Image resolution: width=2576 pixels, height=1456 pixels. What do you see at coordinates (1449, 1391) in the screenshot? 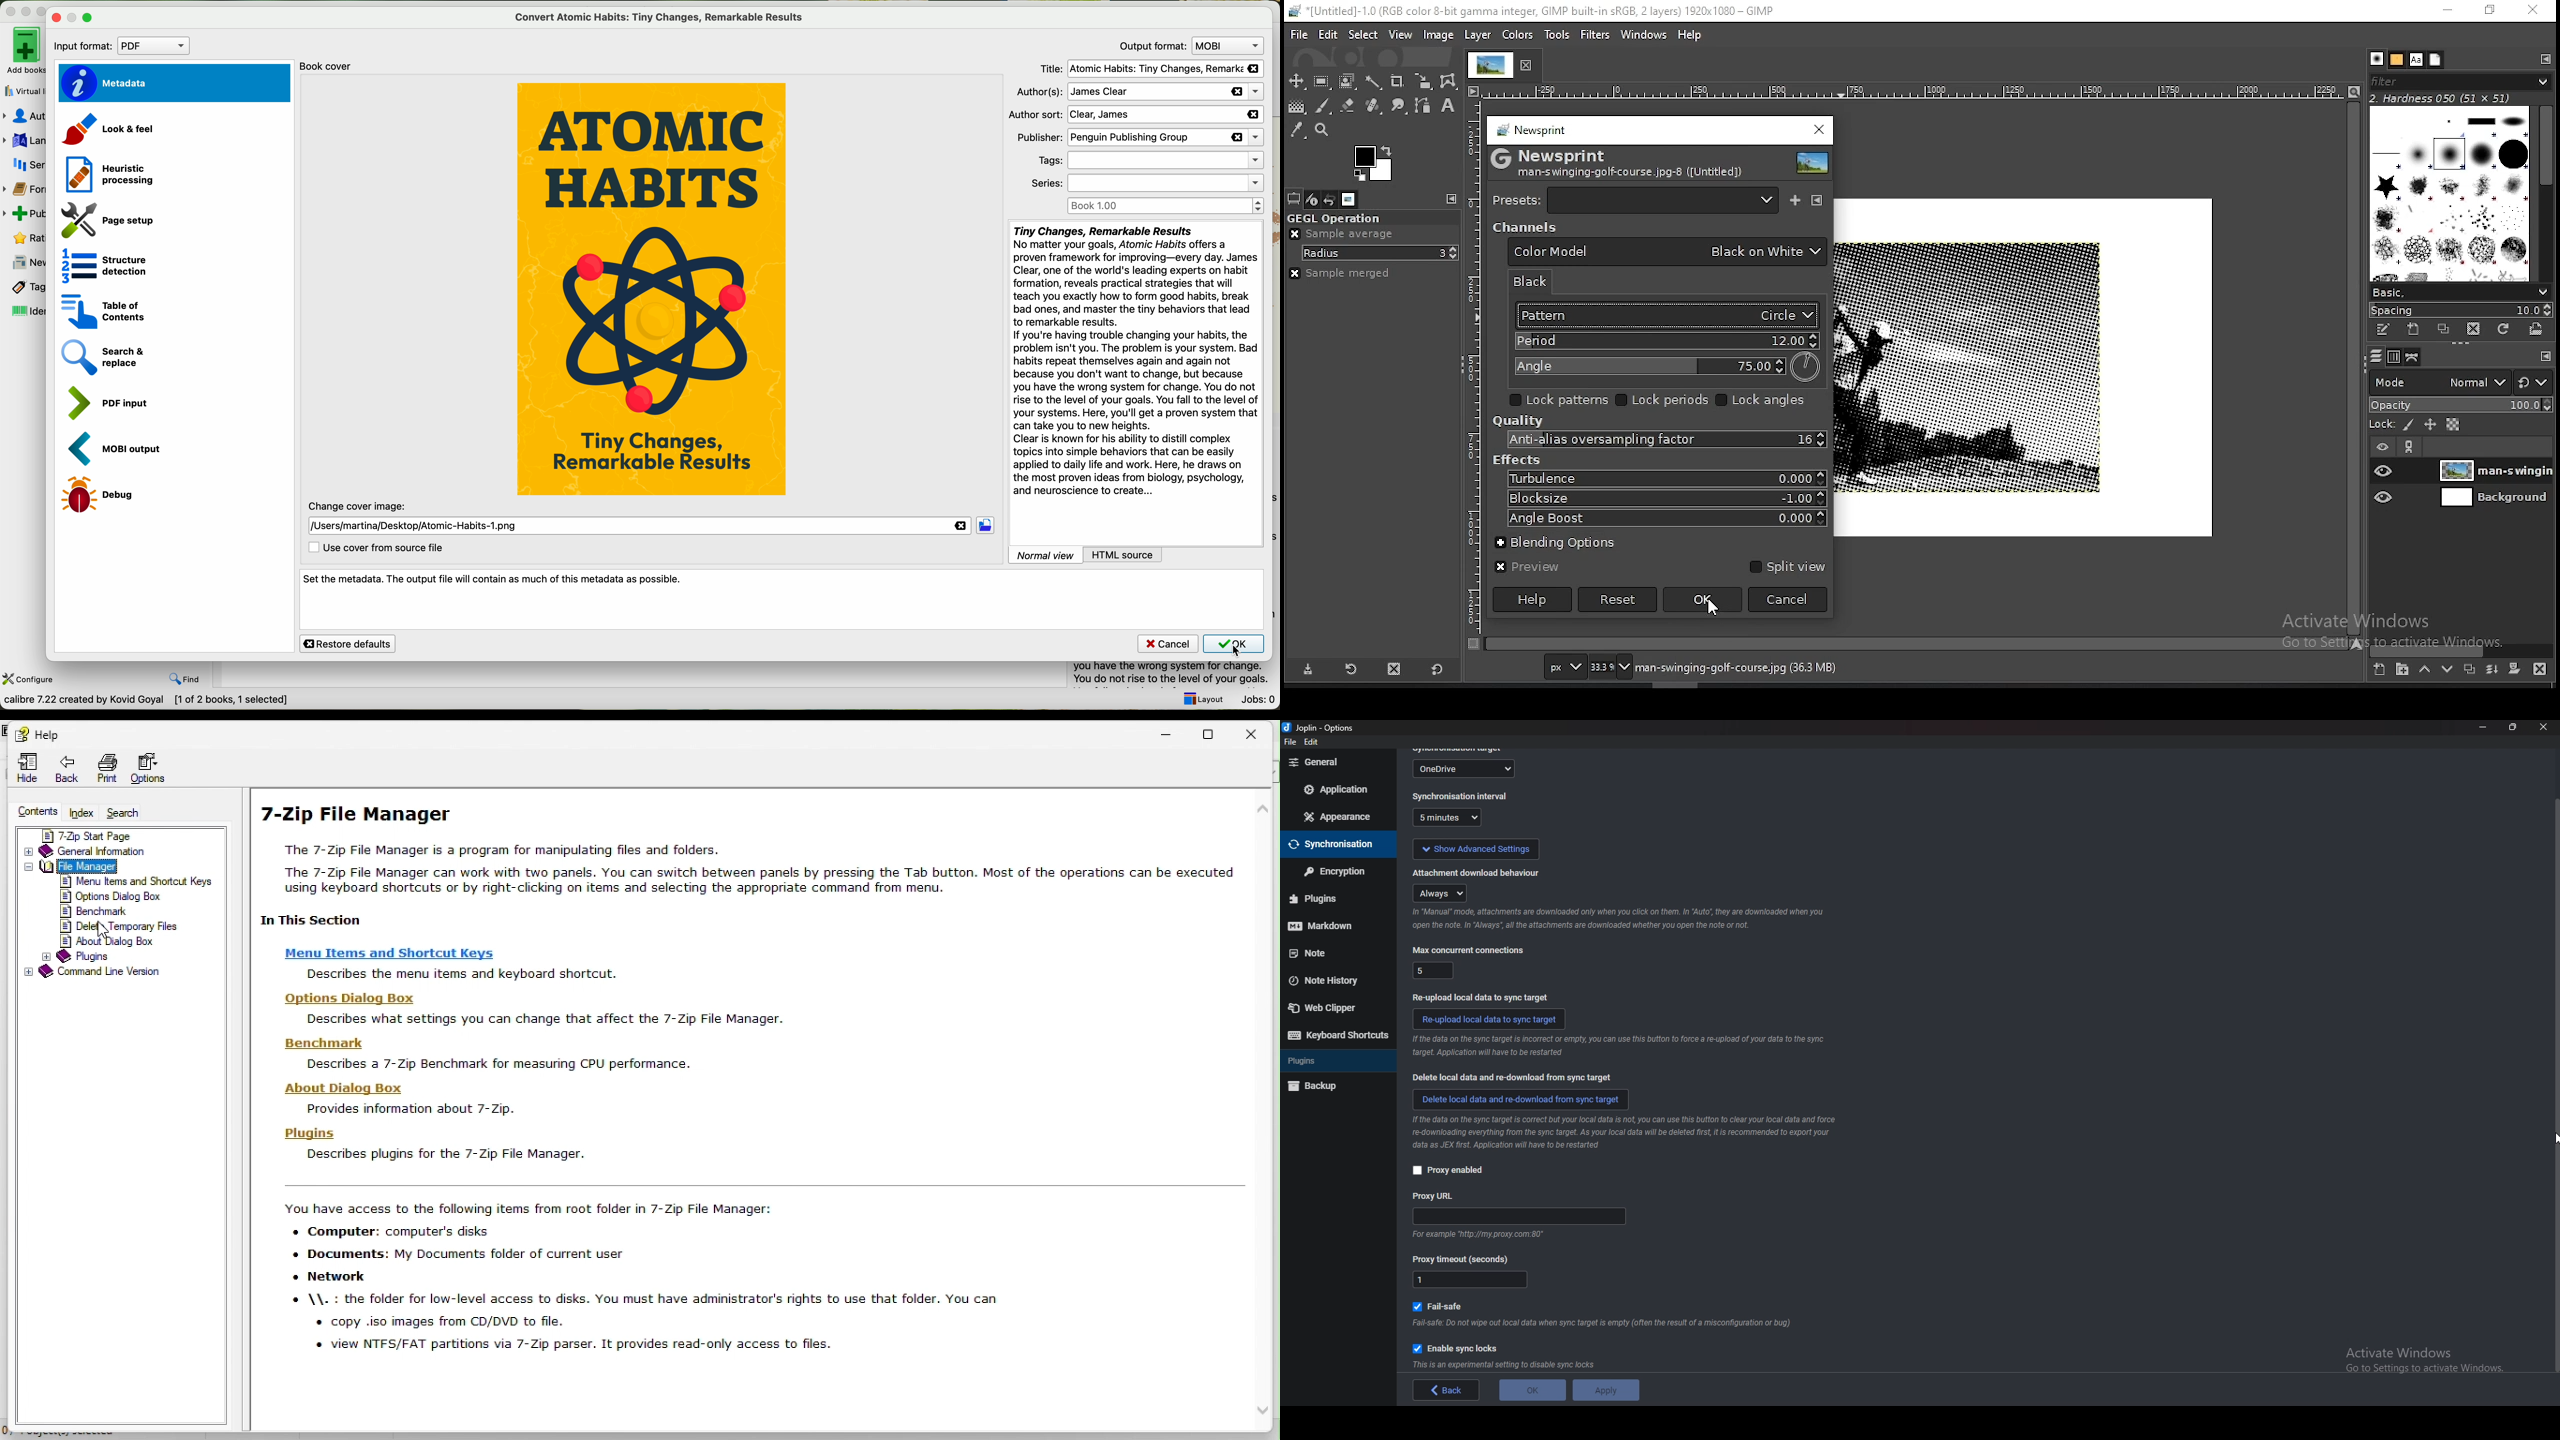
I see `back` at bounding box center [1449, 1391].